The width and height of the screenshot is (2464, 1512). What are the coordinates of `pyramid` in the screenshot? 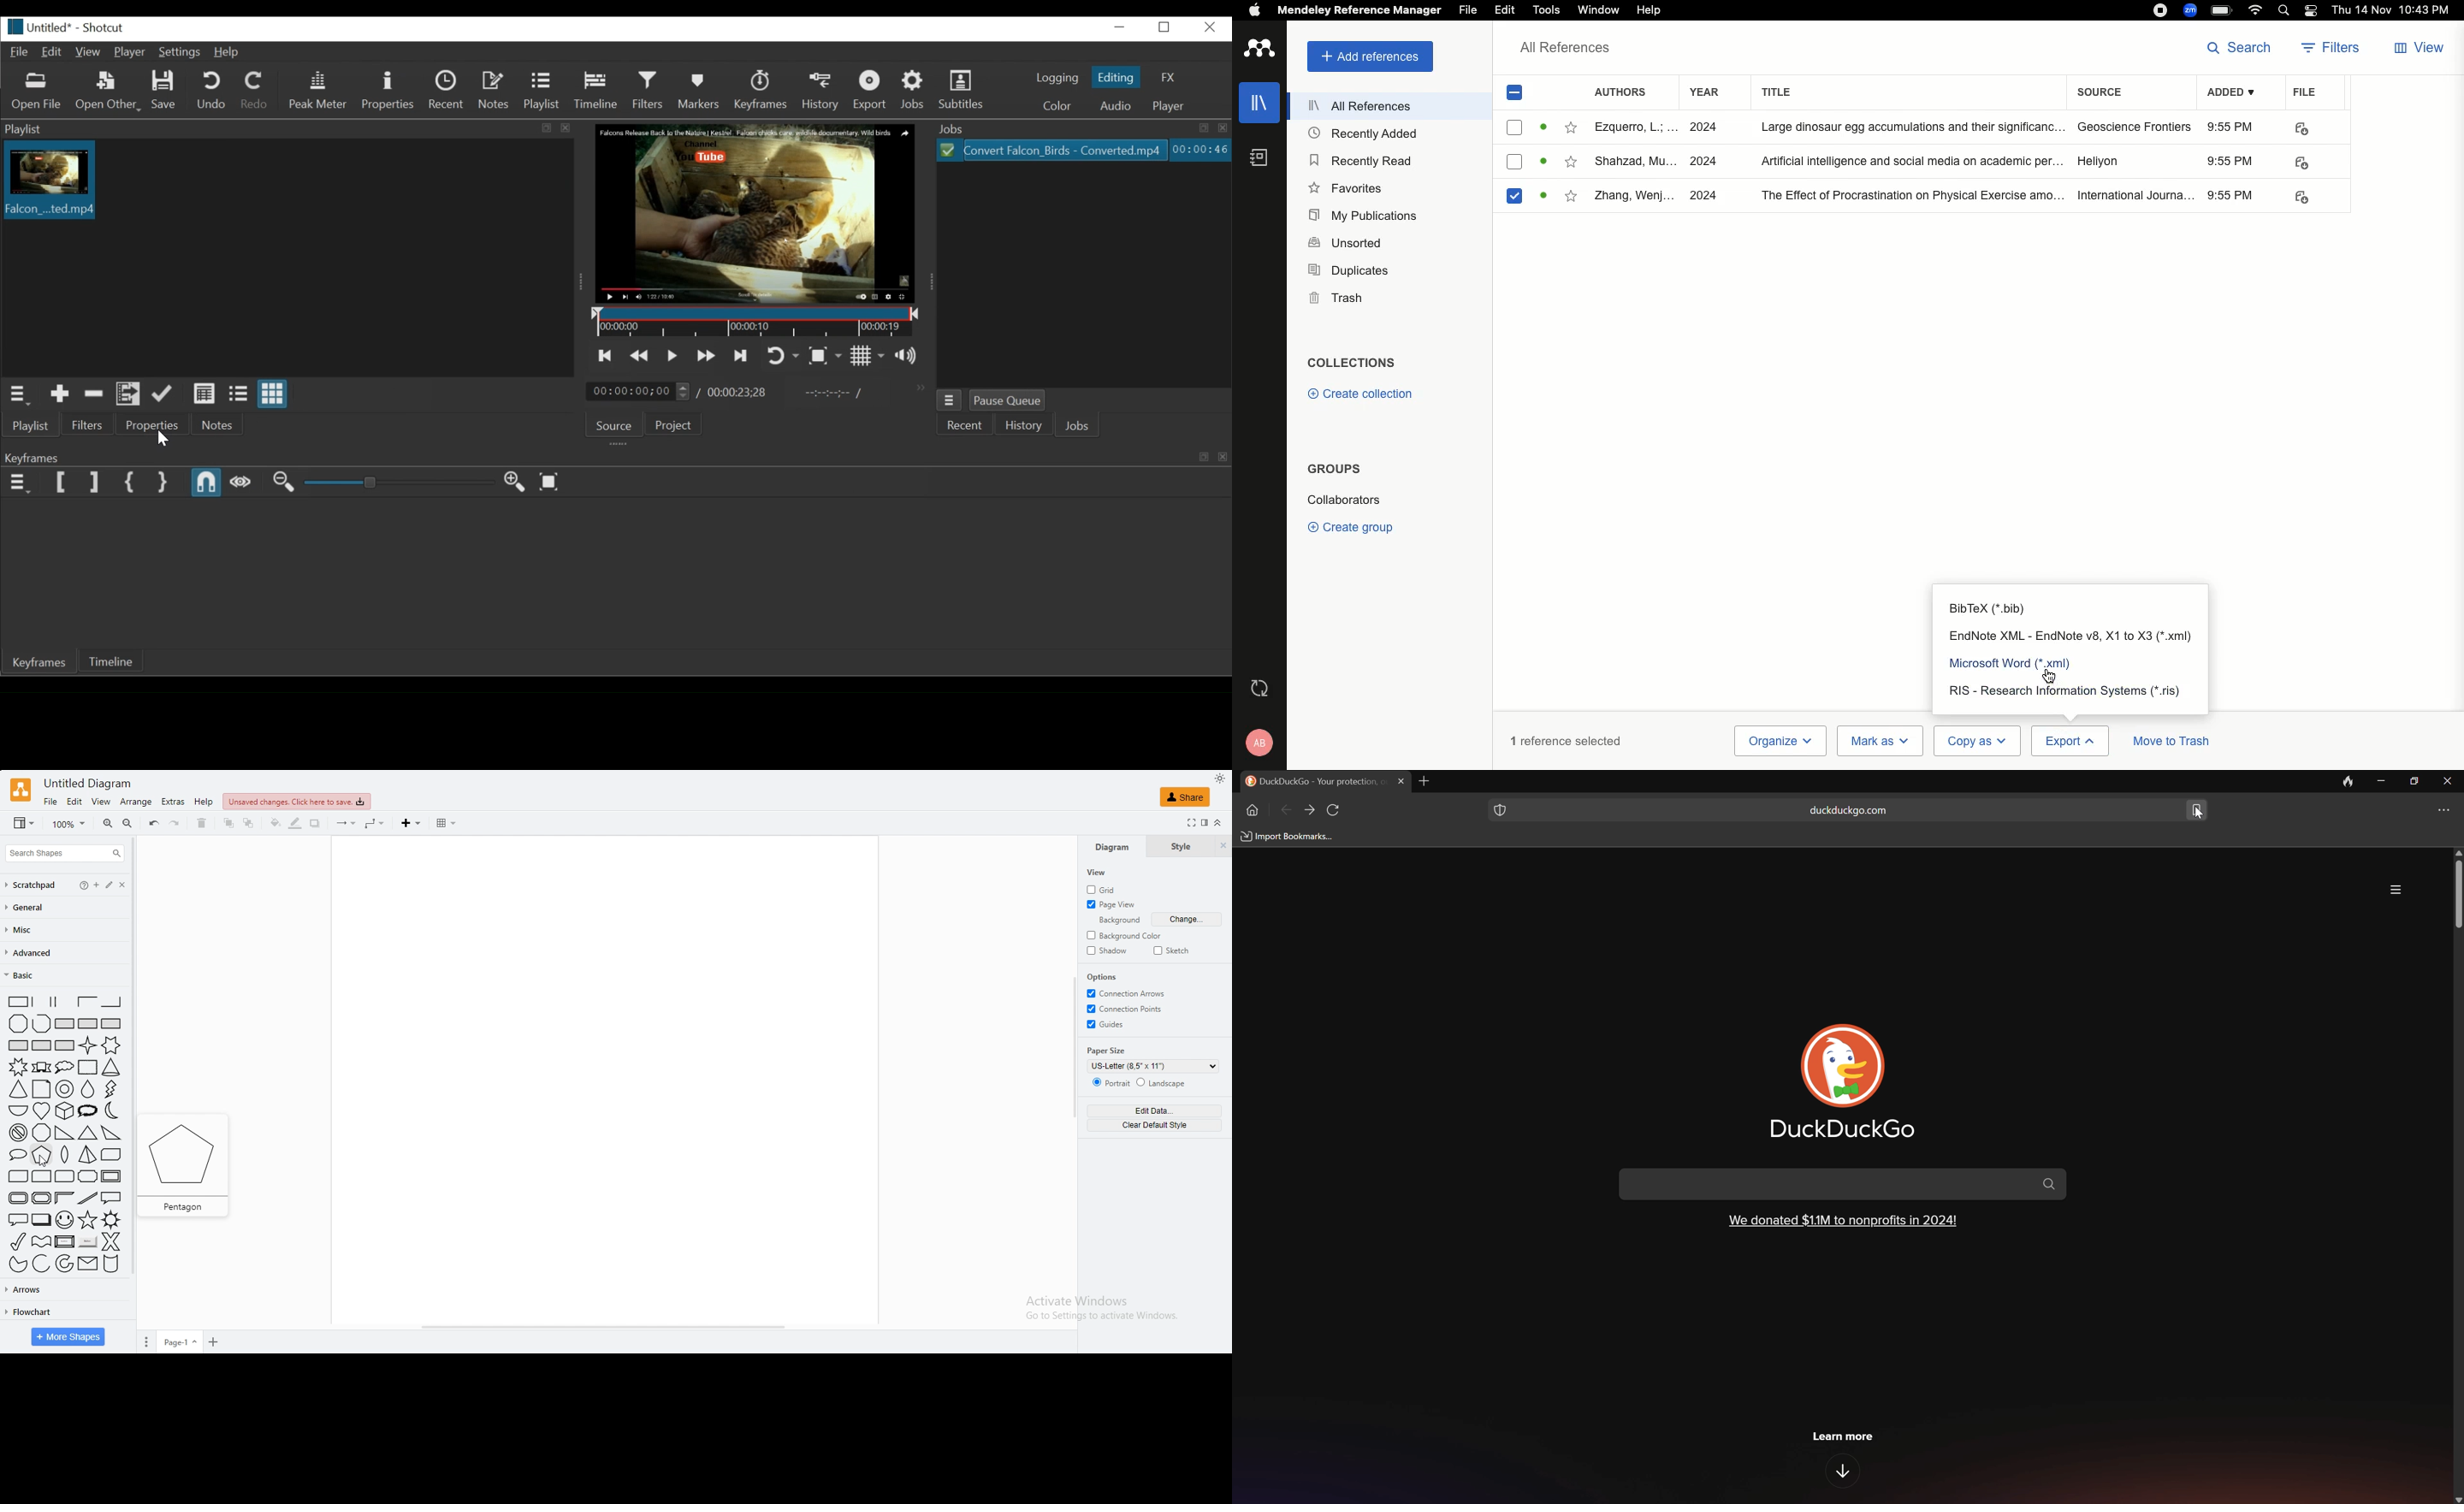 It's located at (87, 1156).